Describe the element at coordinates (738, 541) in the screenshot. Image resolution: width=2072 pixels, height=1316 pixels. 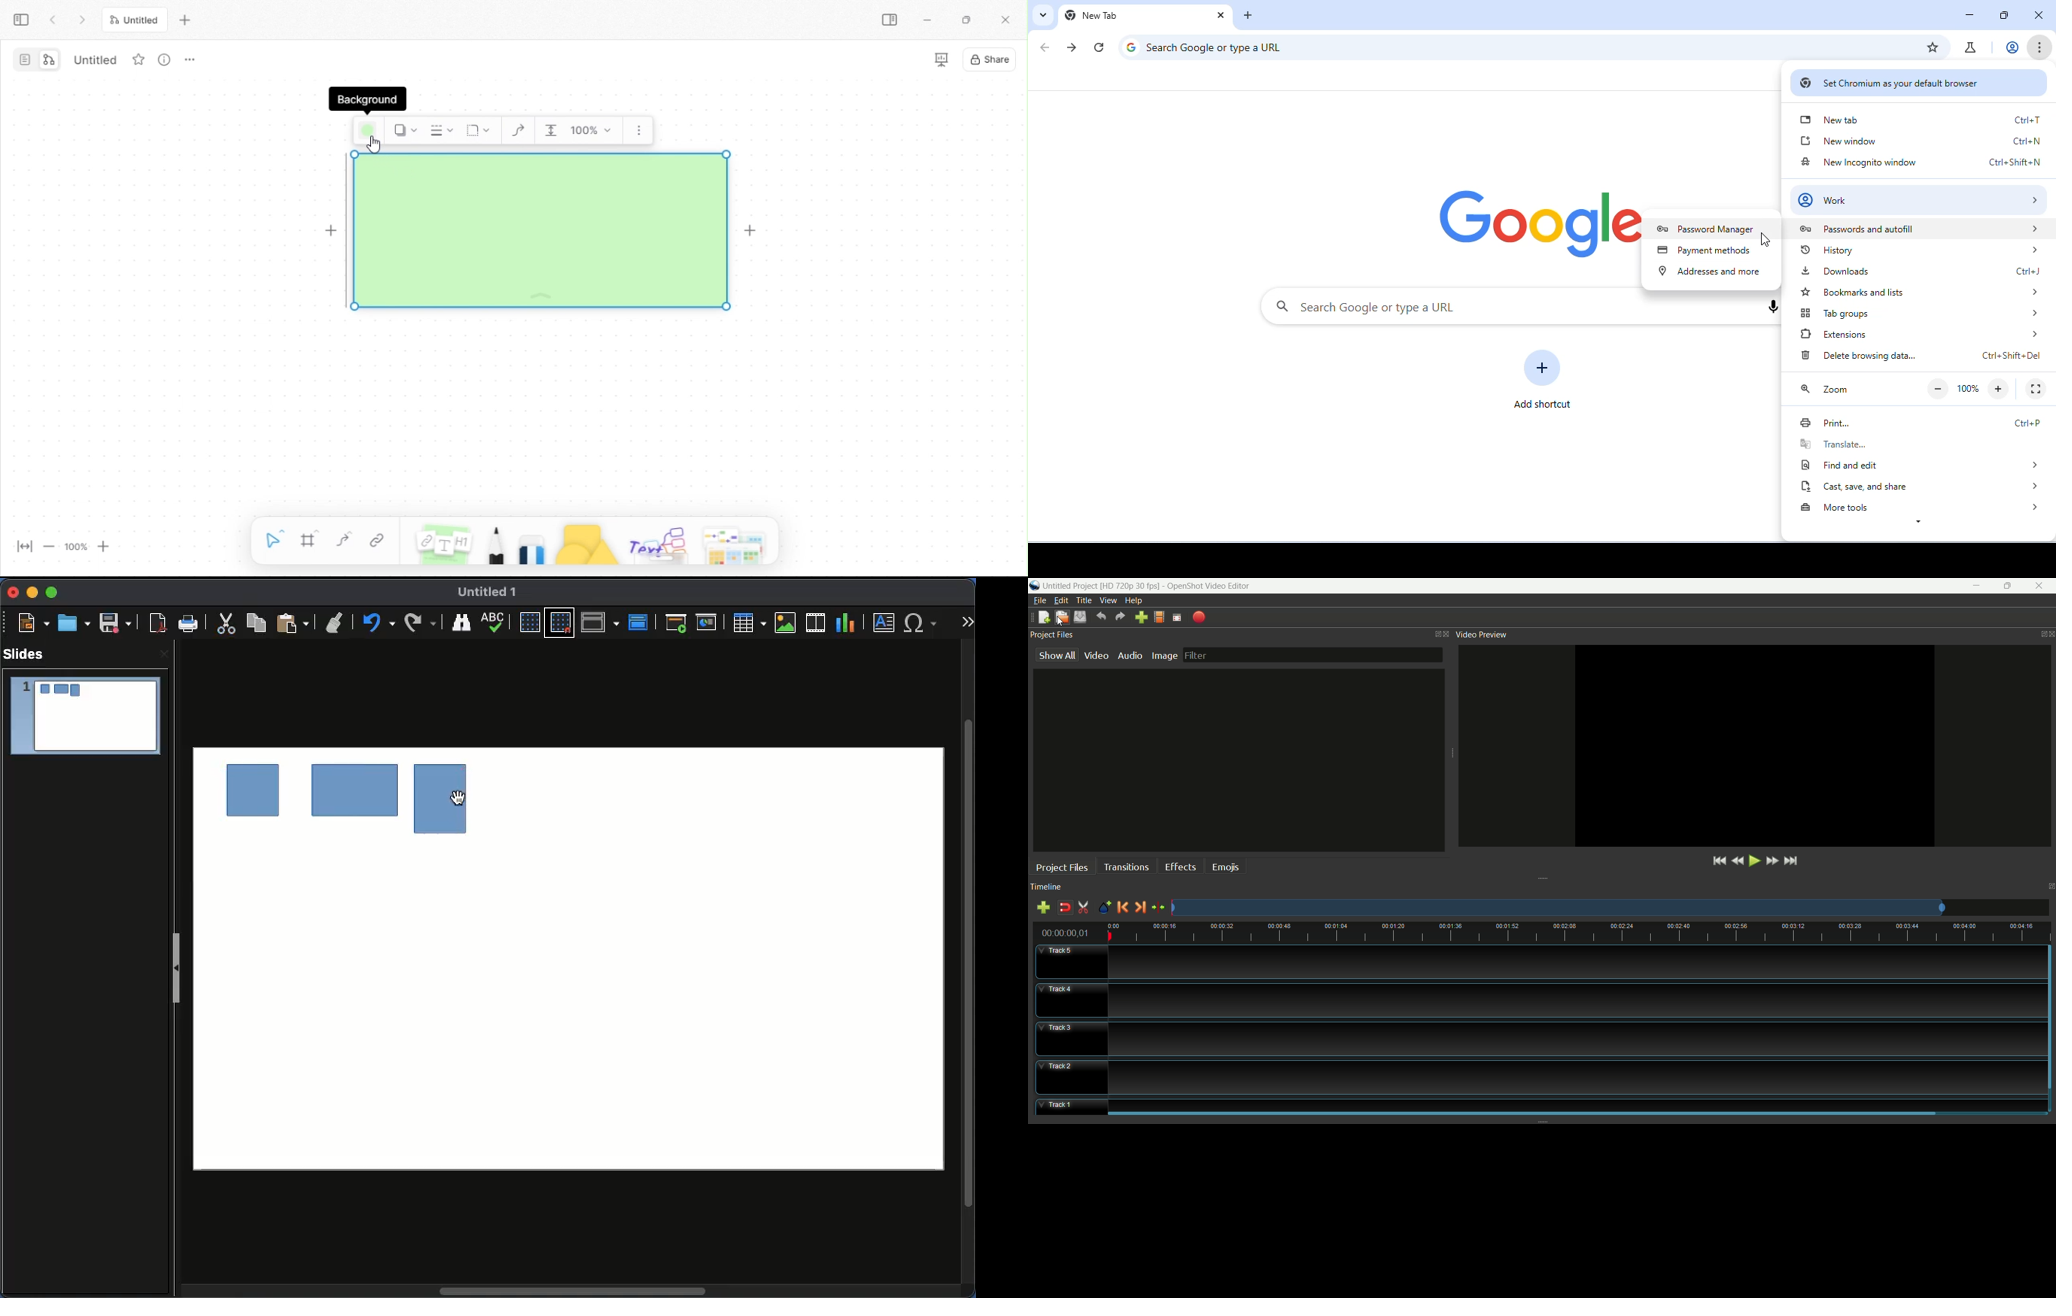
I see `more shapes` at that location.